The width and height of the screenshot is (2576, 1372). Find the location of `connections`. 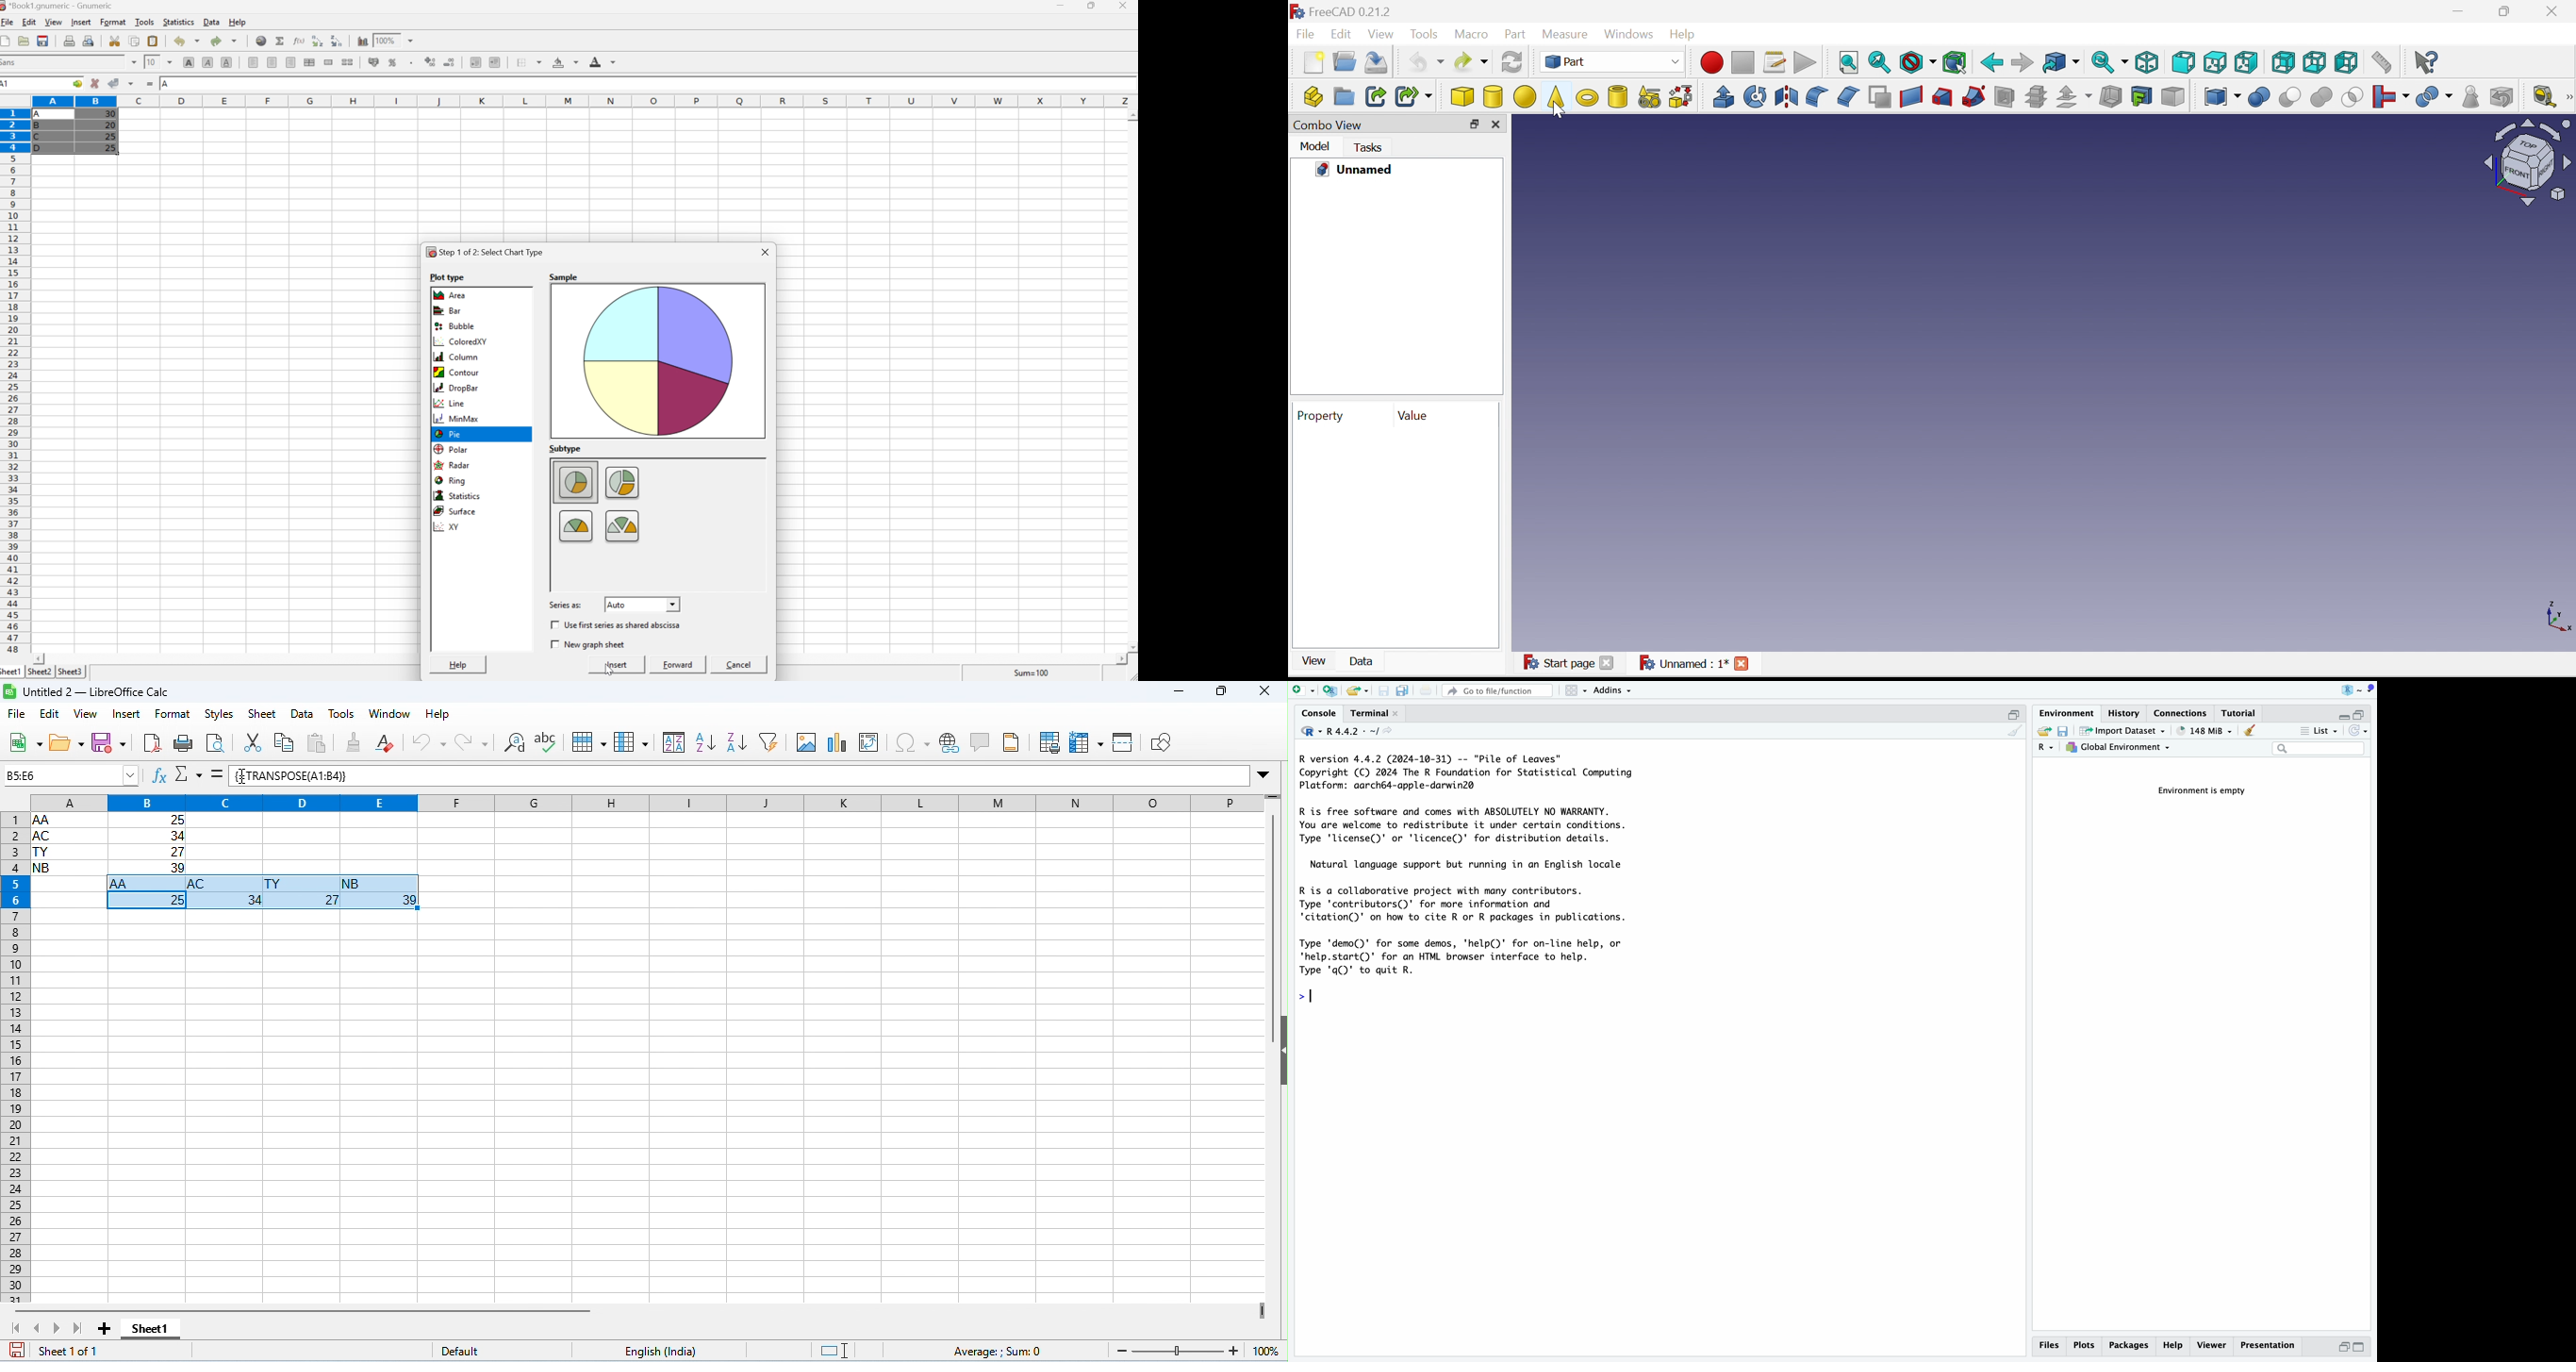

connections is located at coordinates (2183, 712).